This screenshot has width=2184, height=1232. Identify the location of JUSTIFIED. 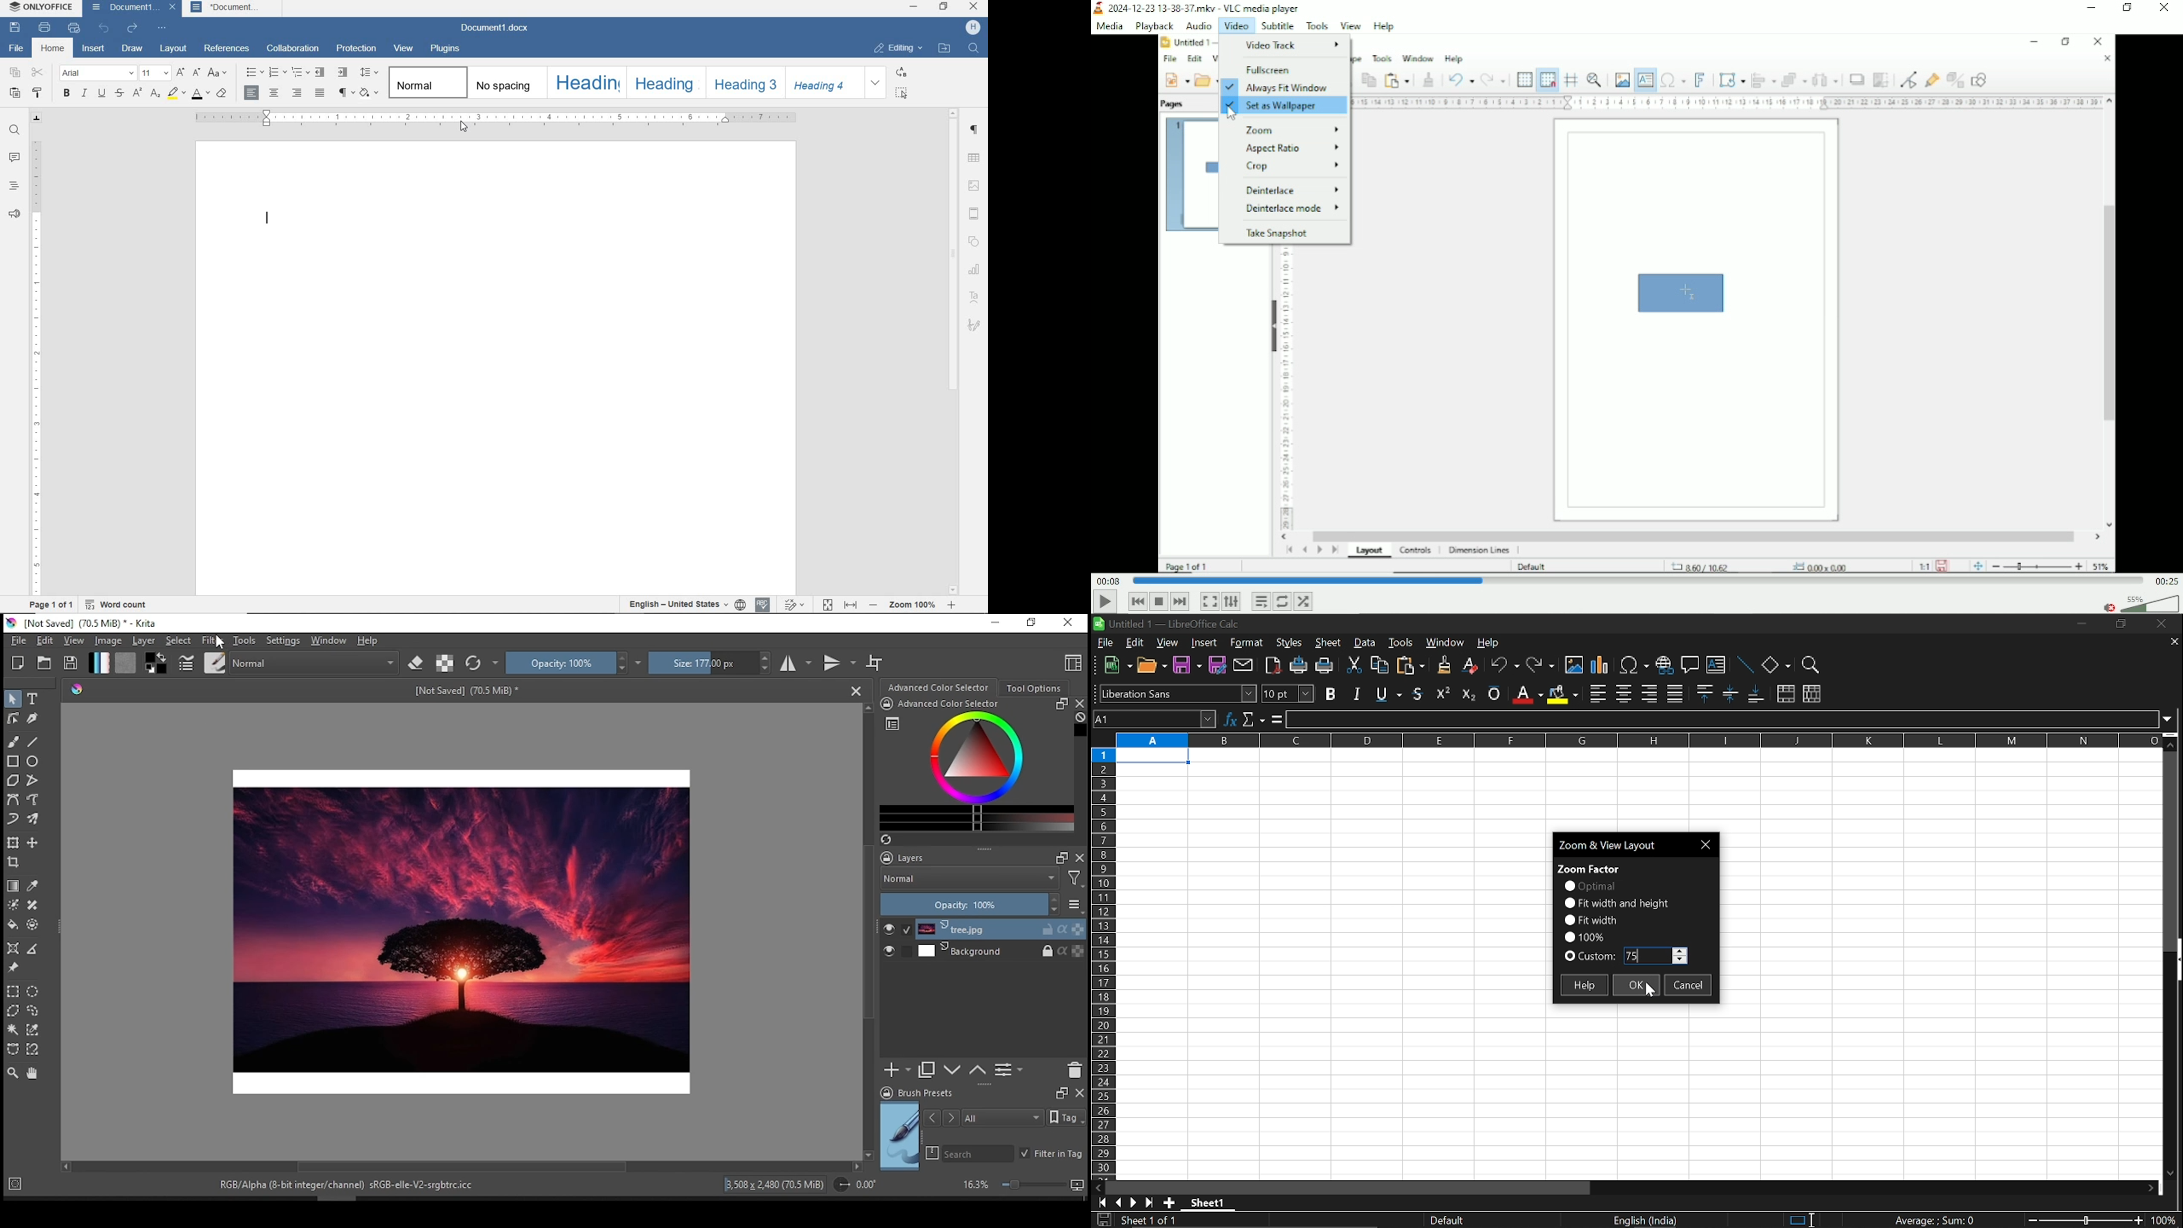
(321, 94).